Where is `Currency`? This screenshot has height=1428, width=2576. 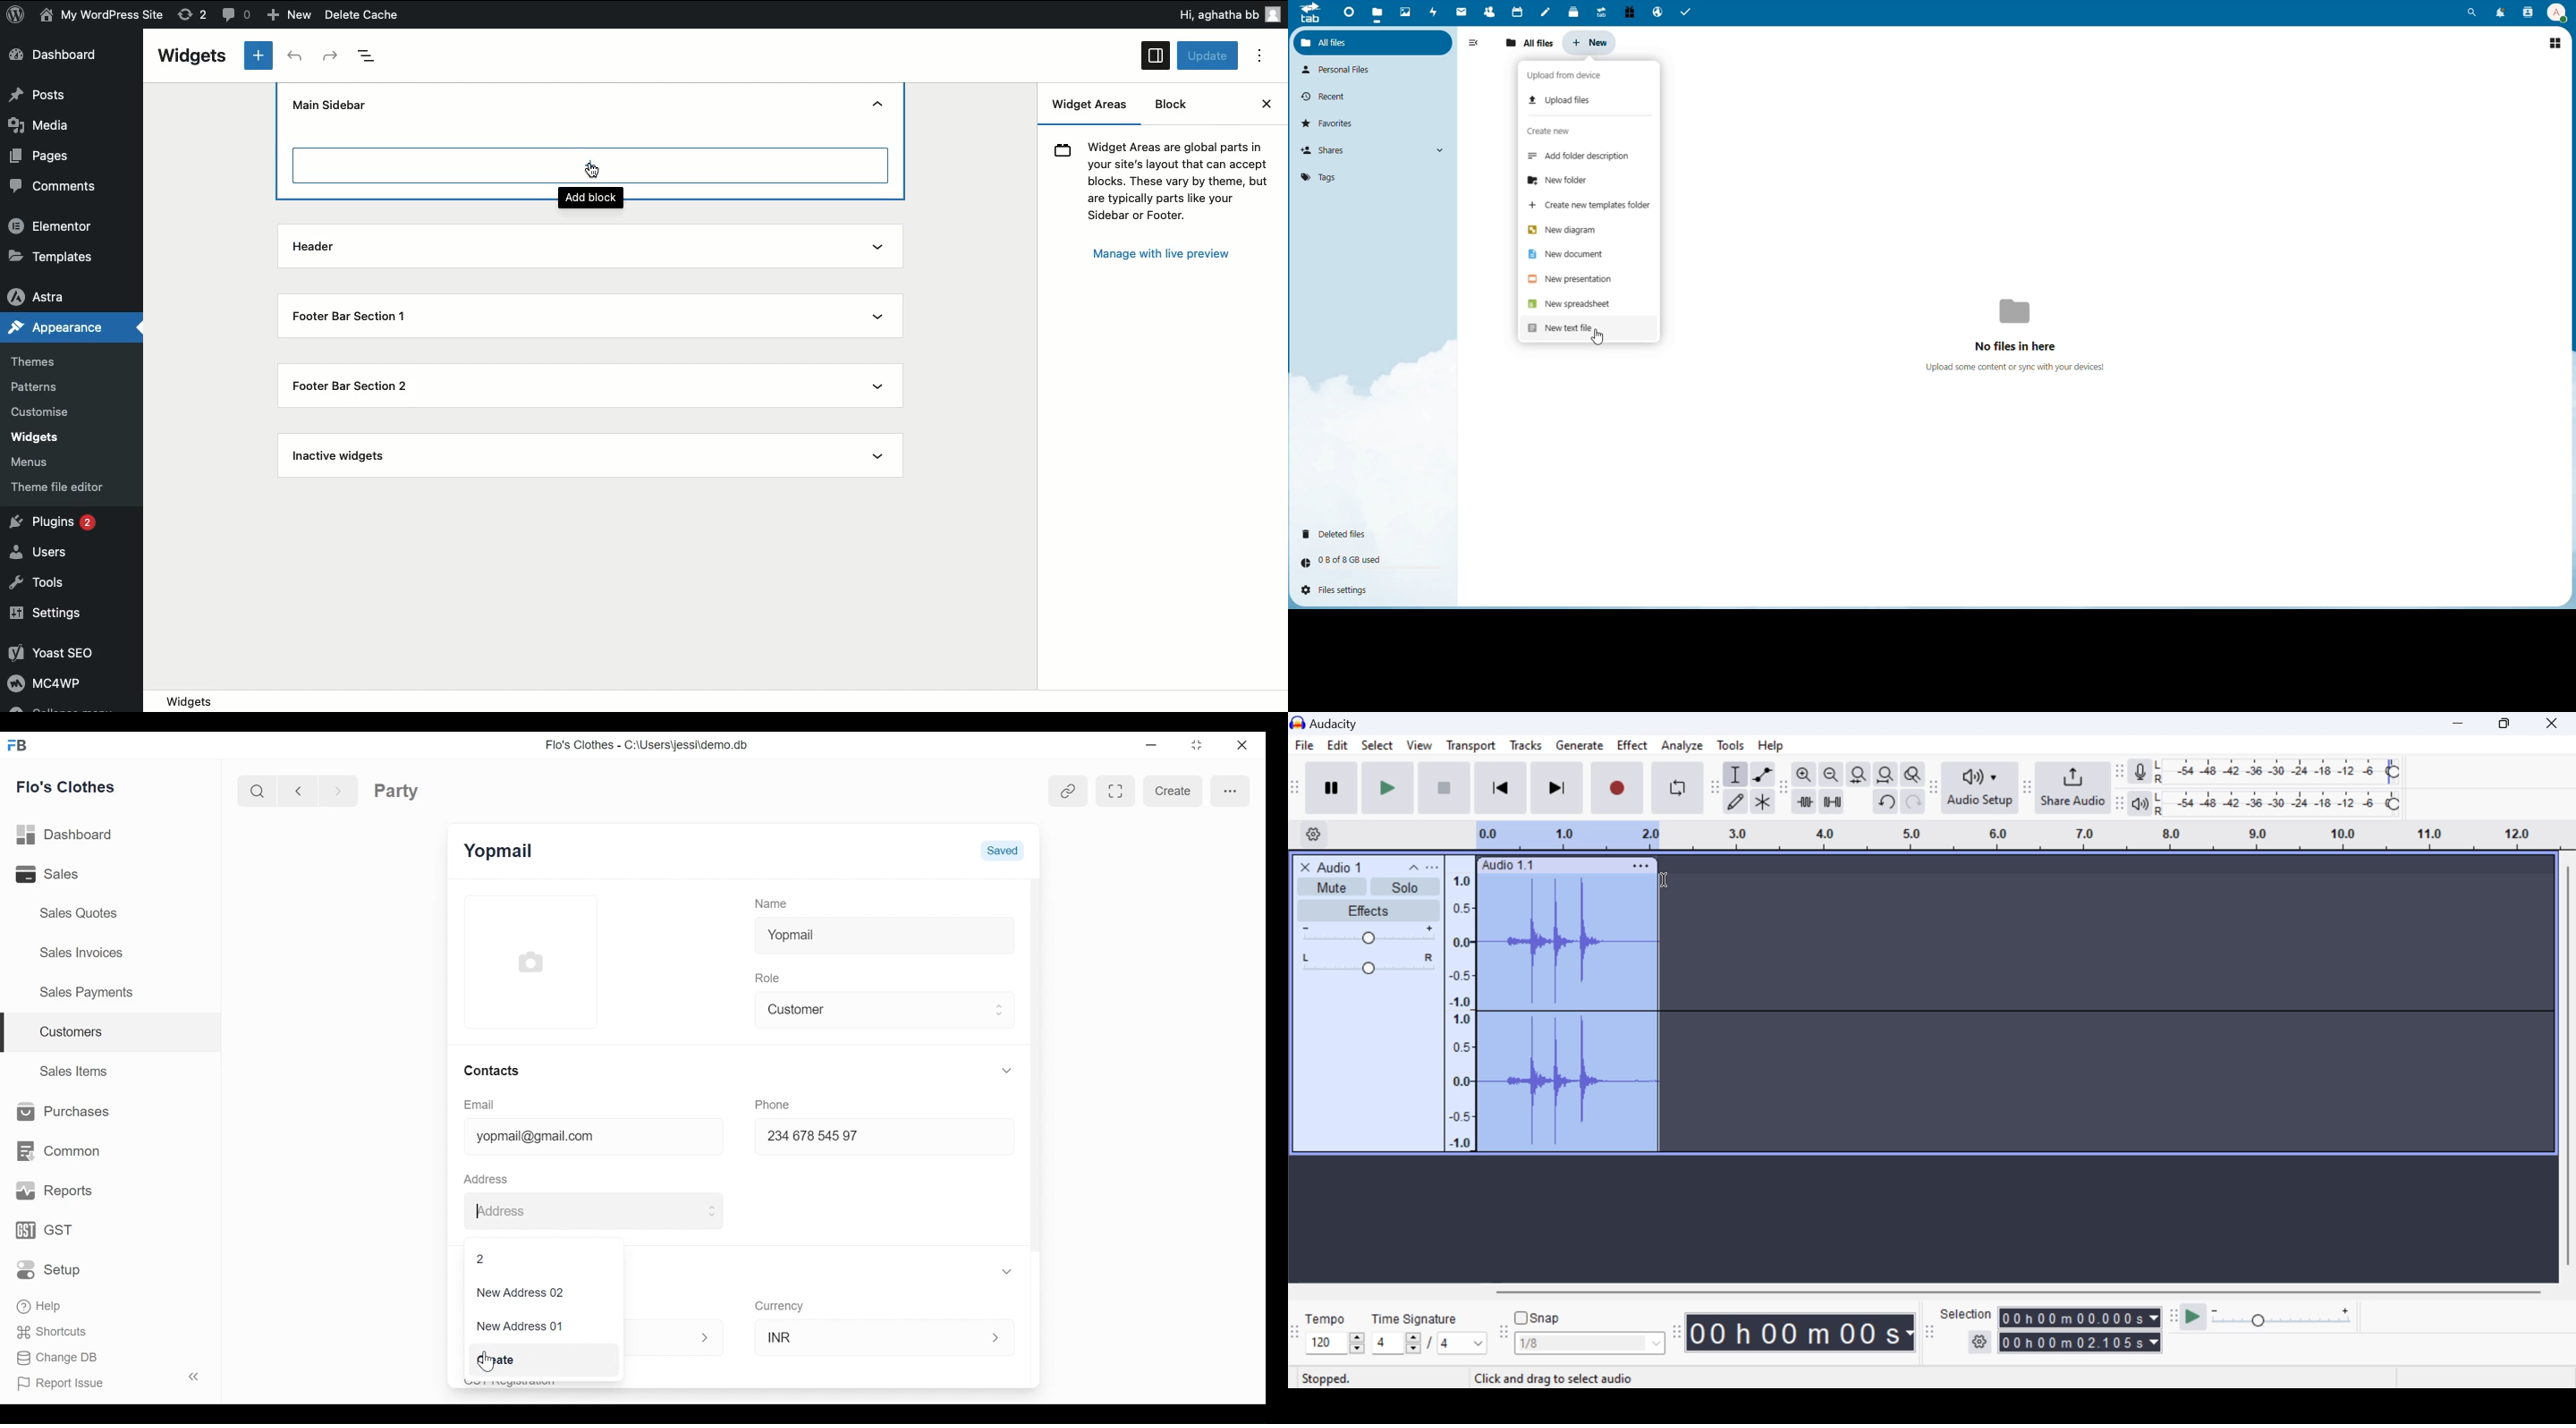 Currency is located at coordinates (781, 1305).